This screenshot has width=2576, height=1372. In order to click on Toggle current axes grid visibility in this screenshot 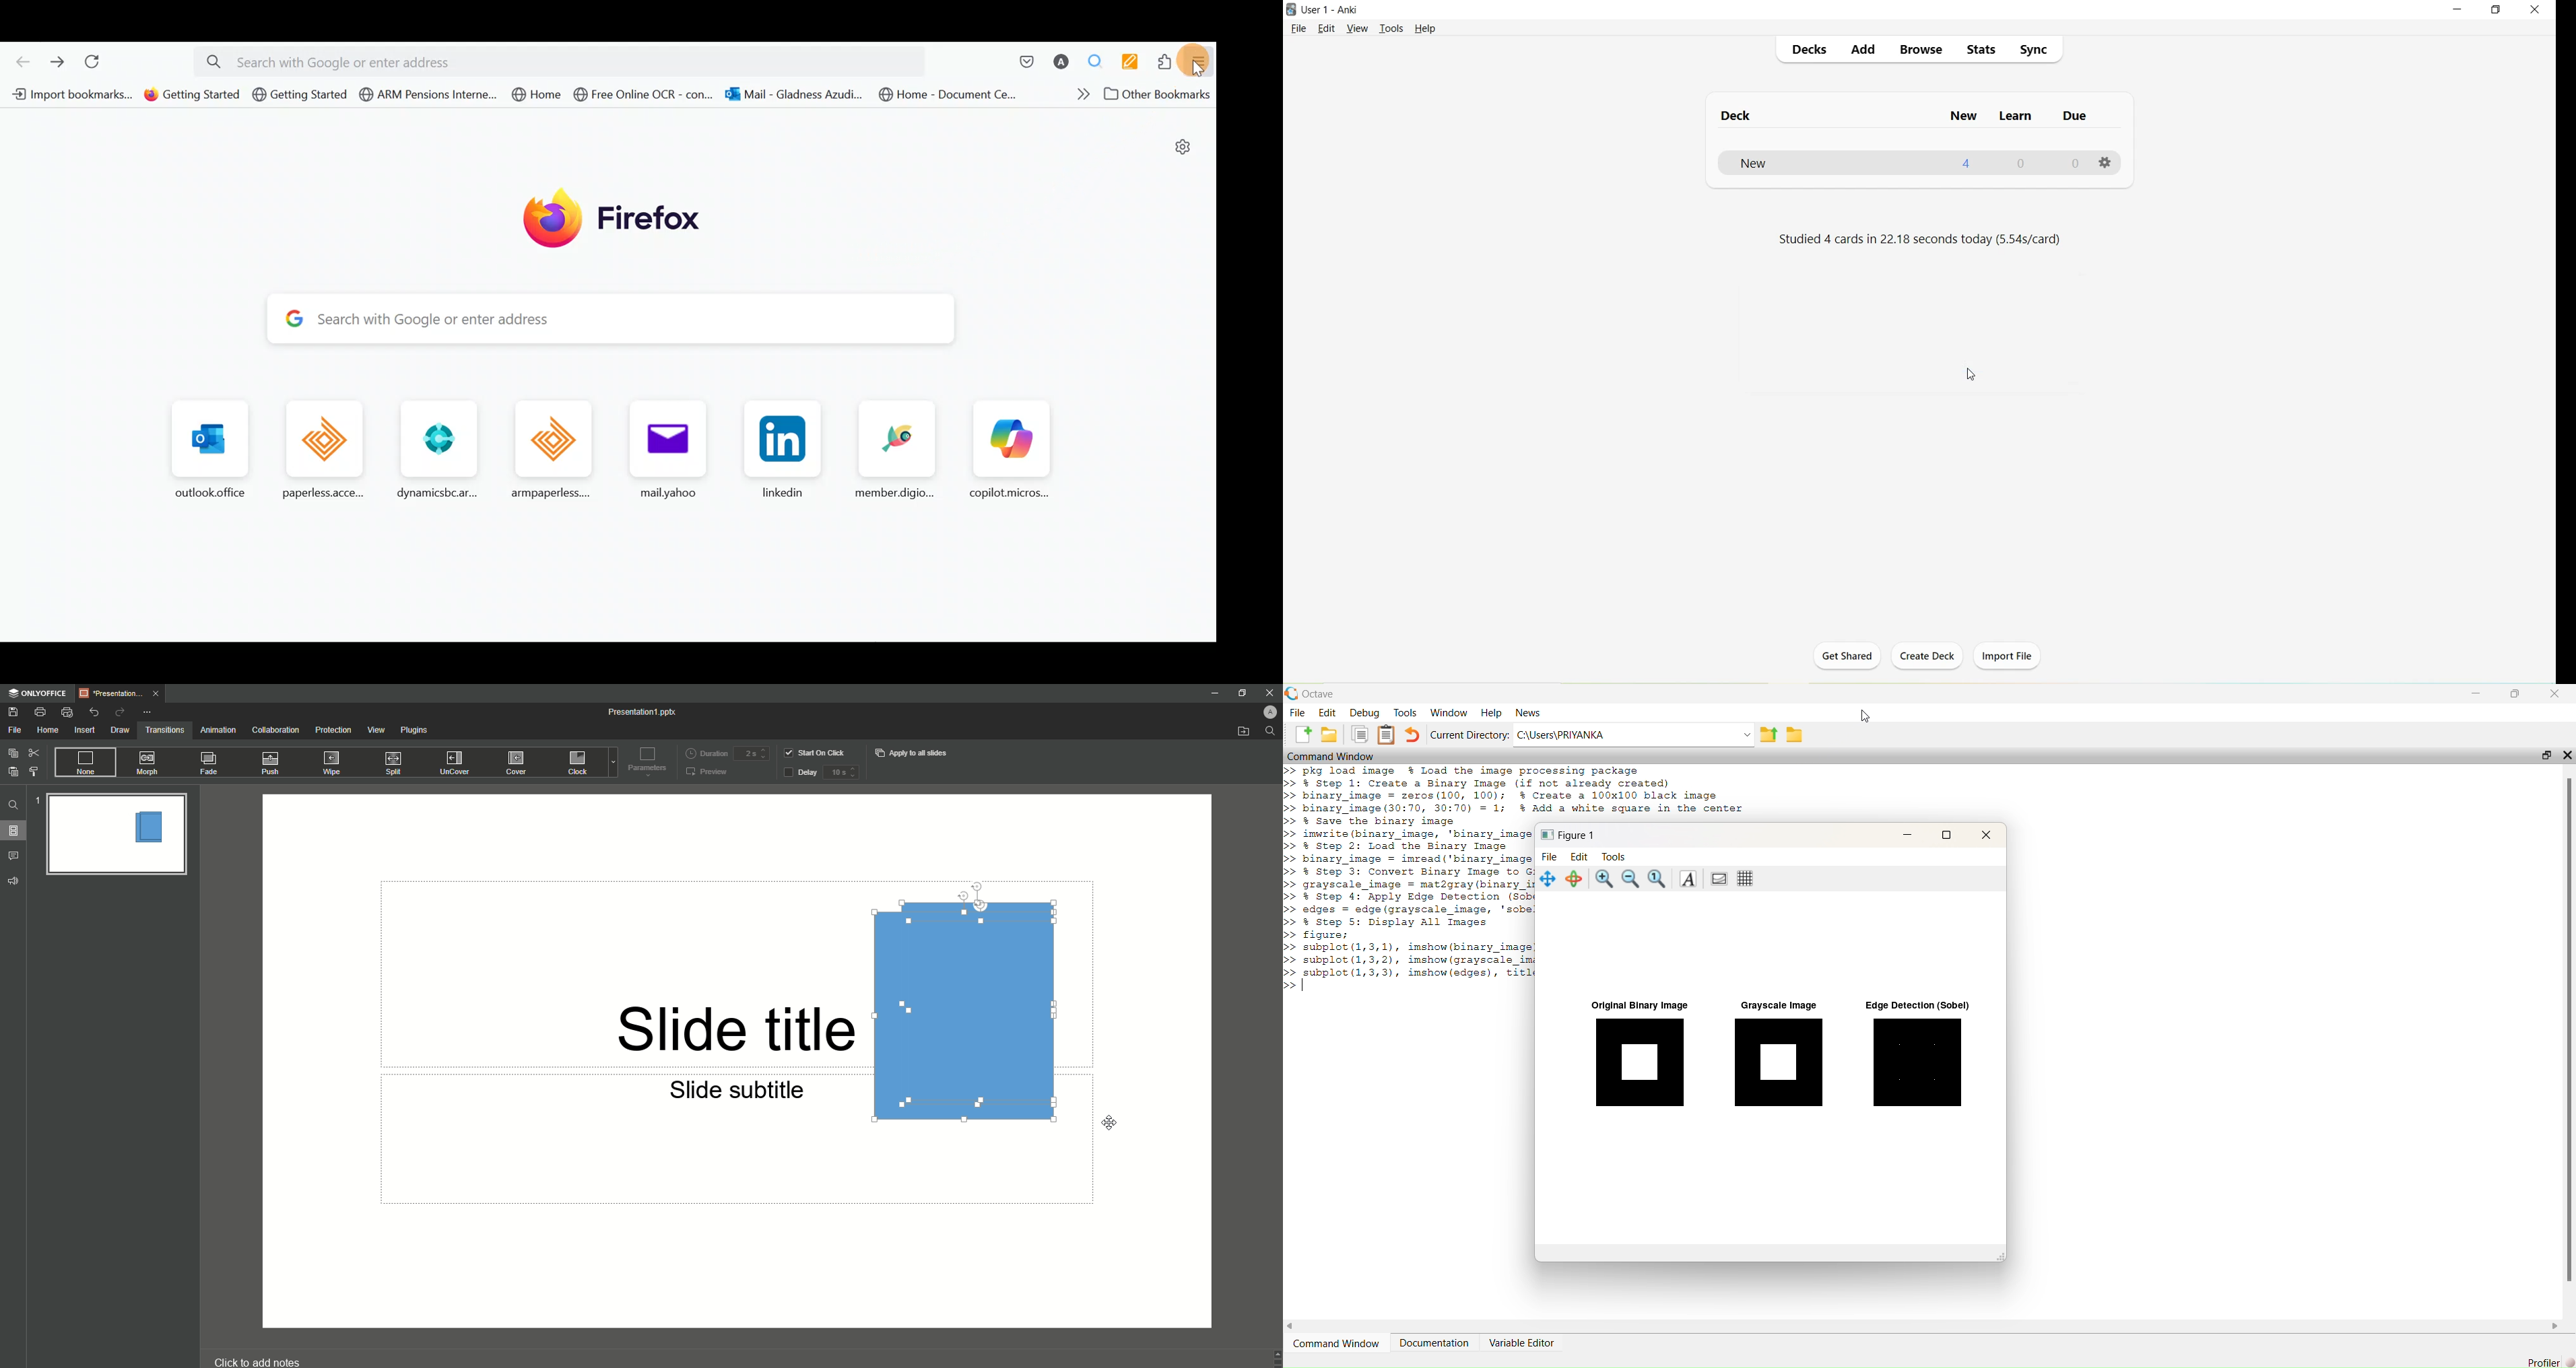, I will do `click(1746, 878)`.